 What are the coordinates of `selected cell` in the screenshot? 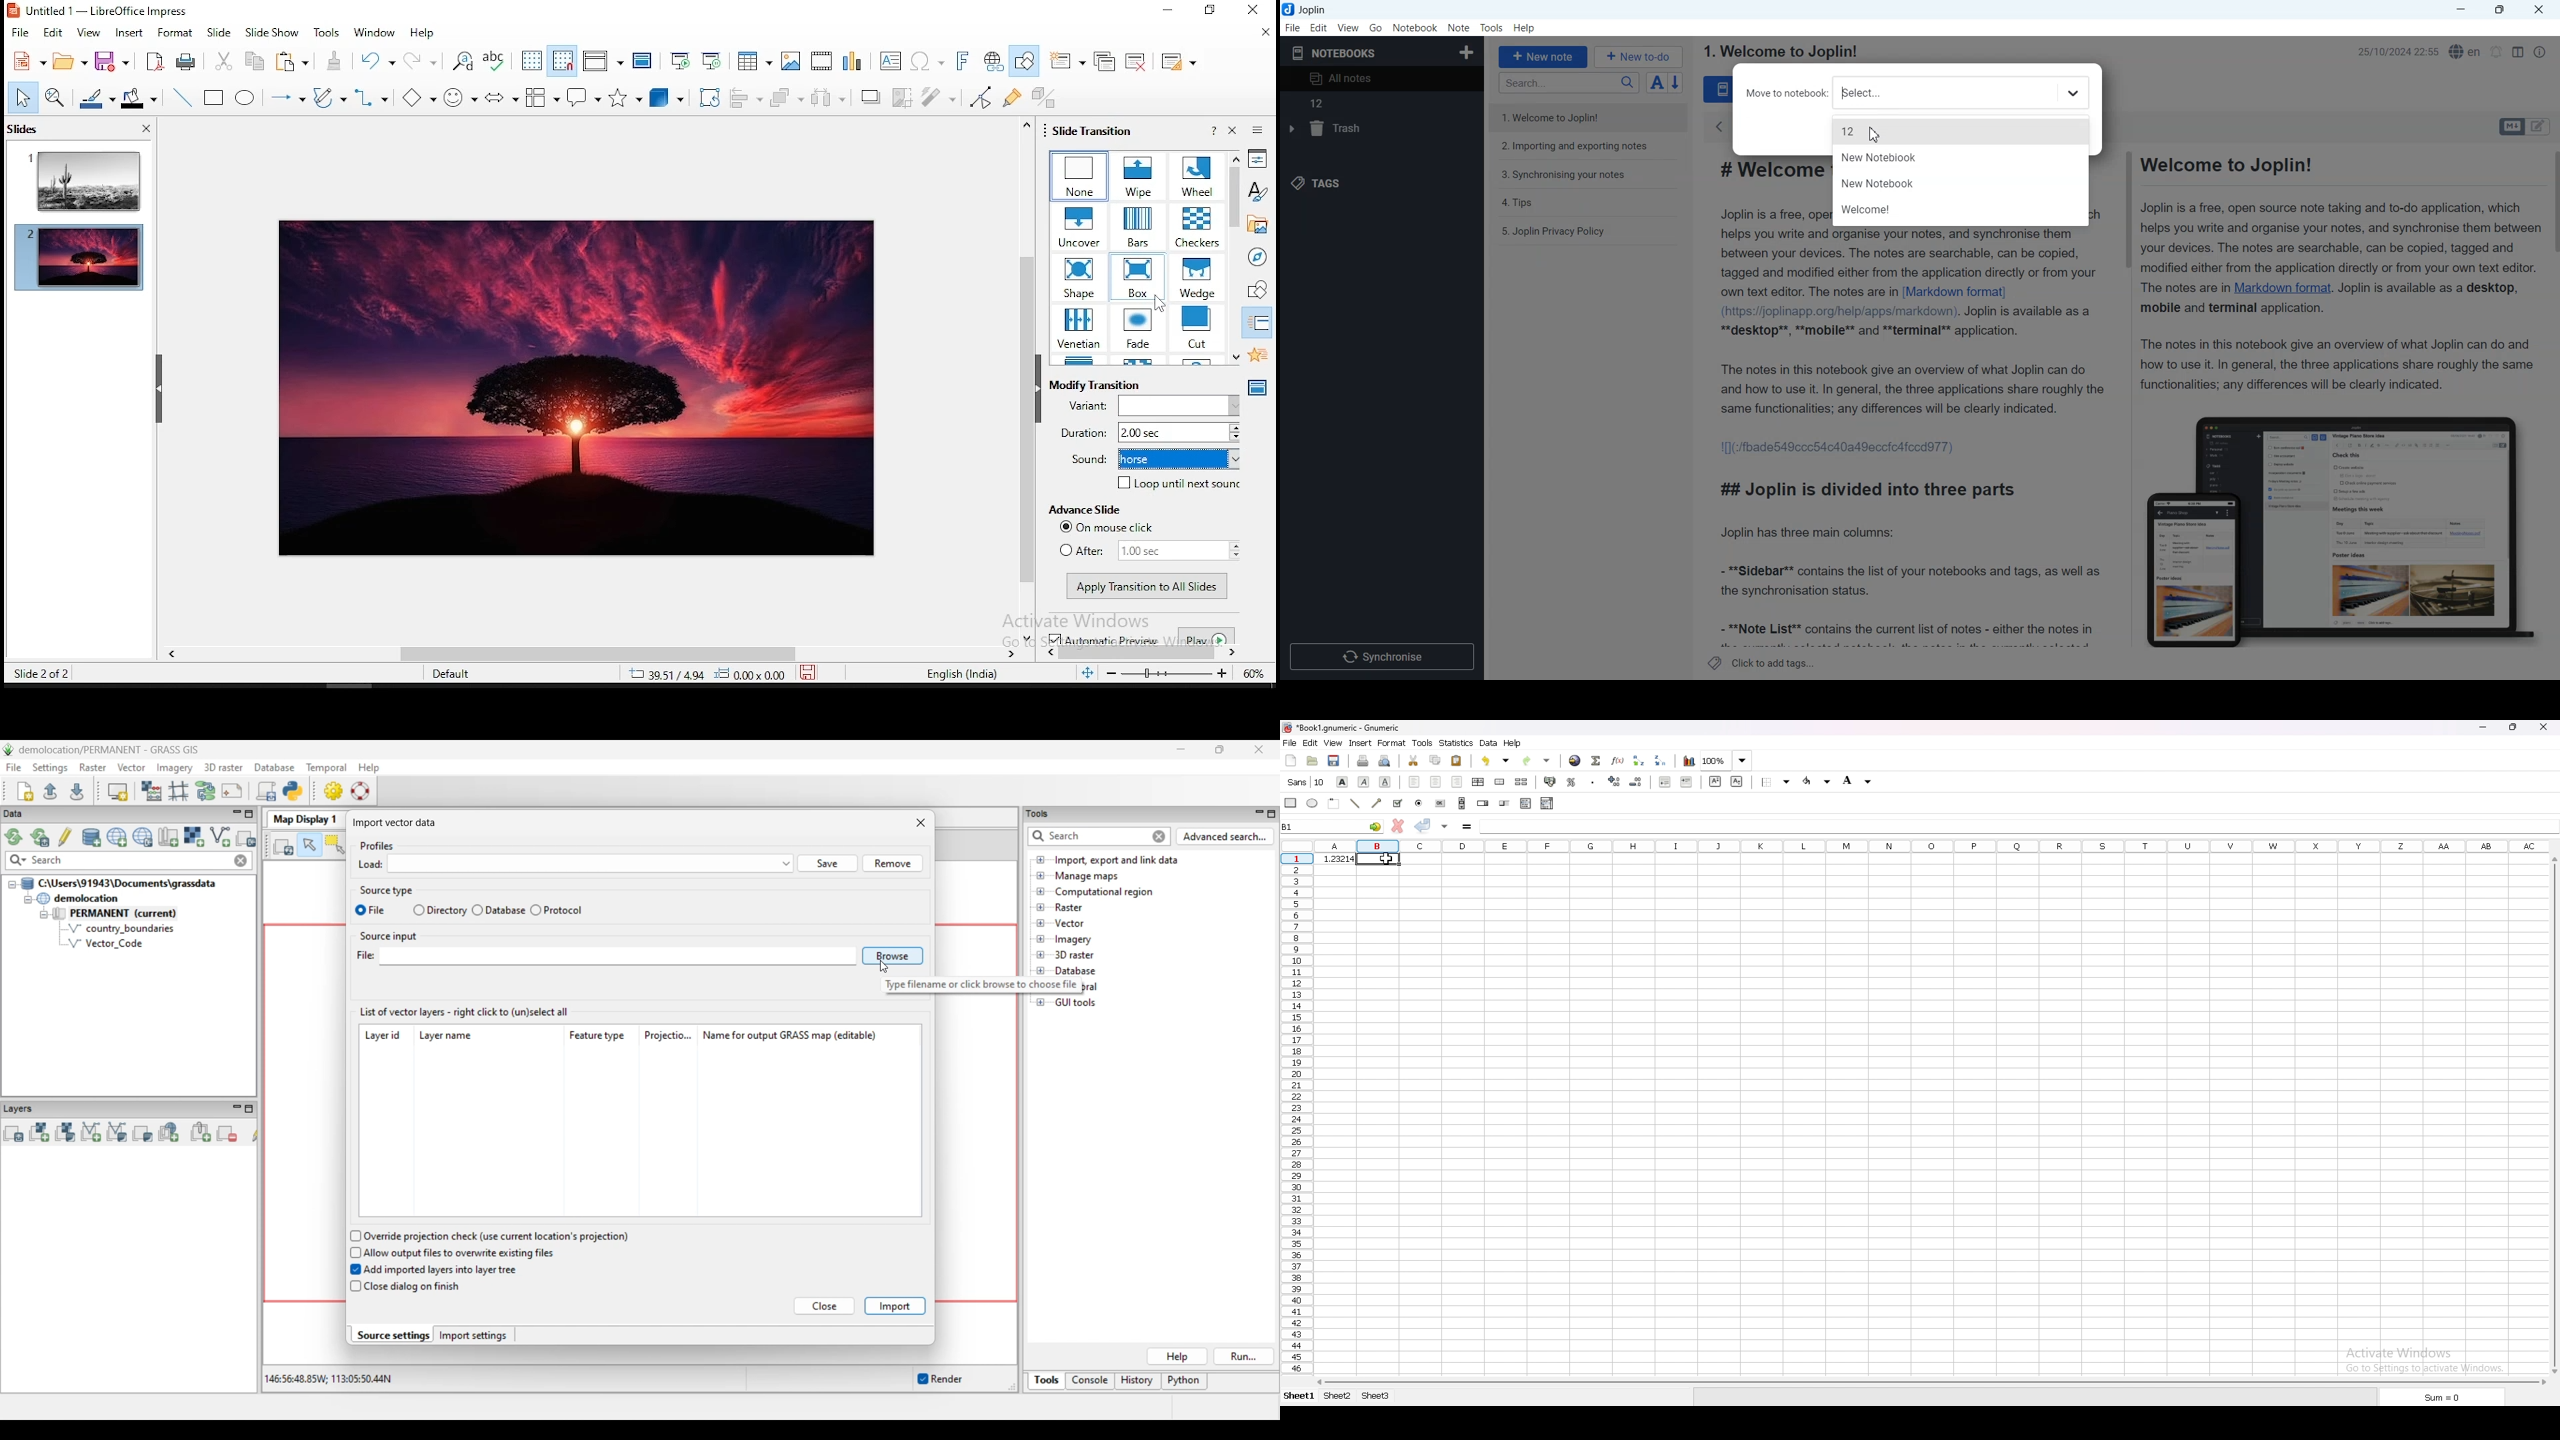 It's located at (1378, 859).